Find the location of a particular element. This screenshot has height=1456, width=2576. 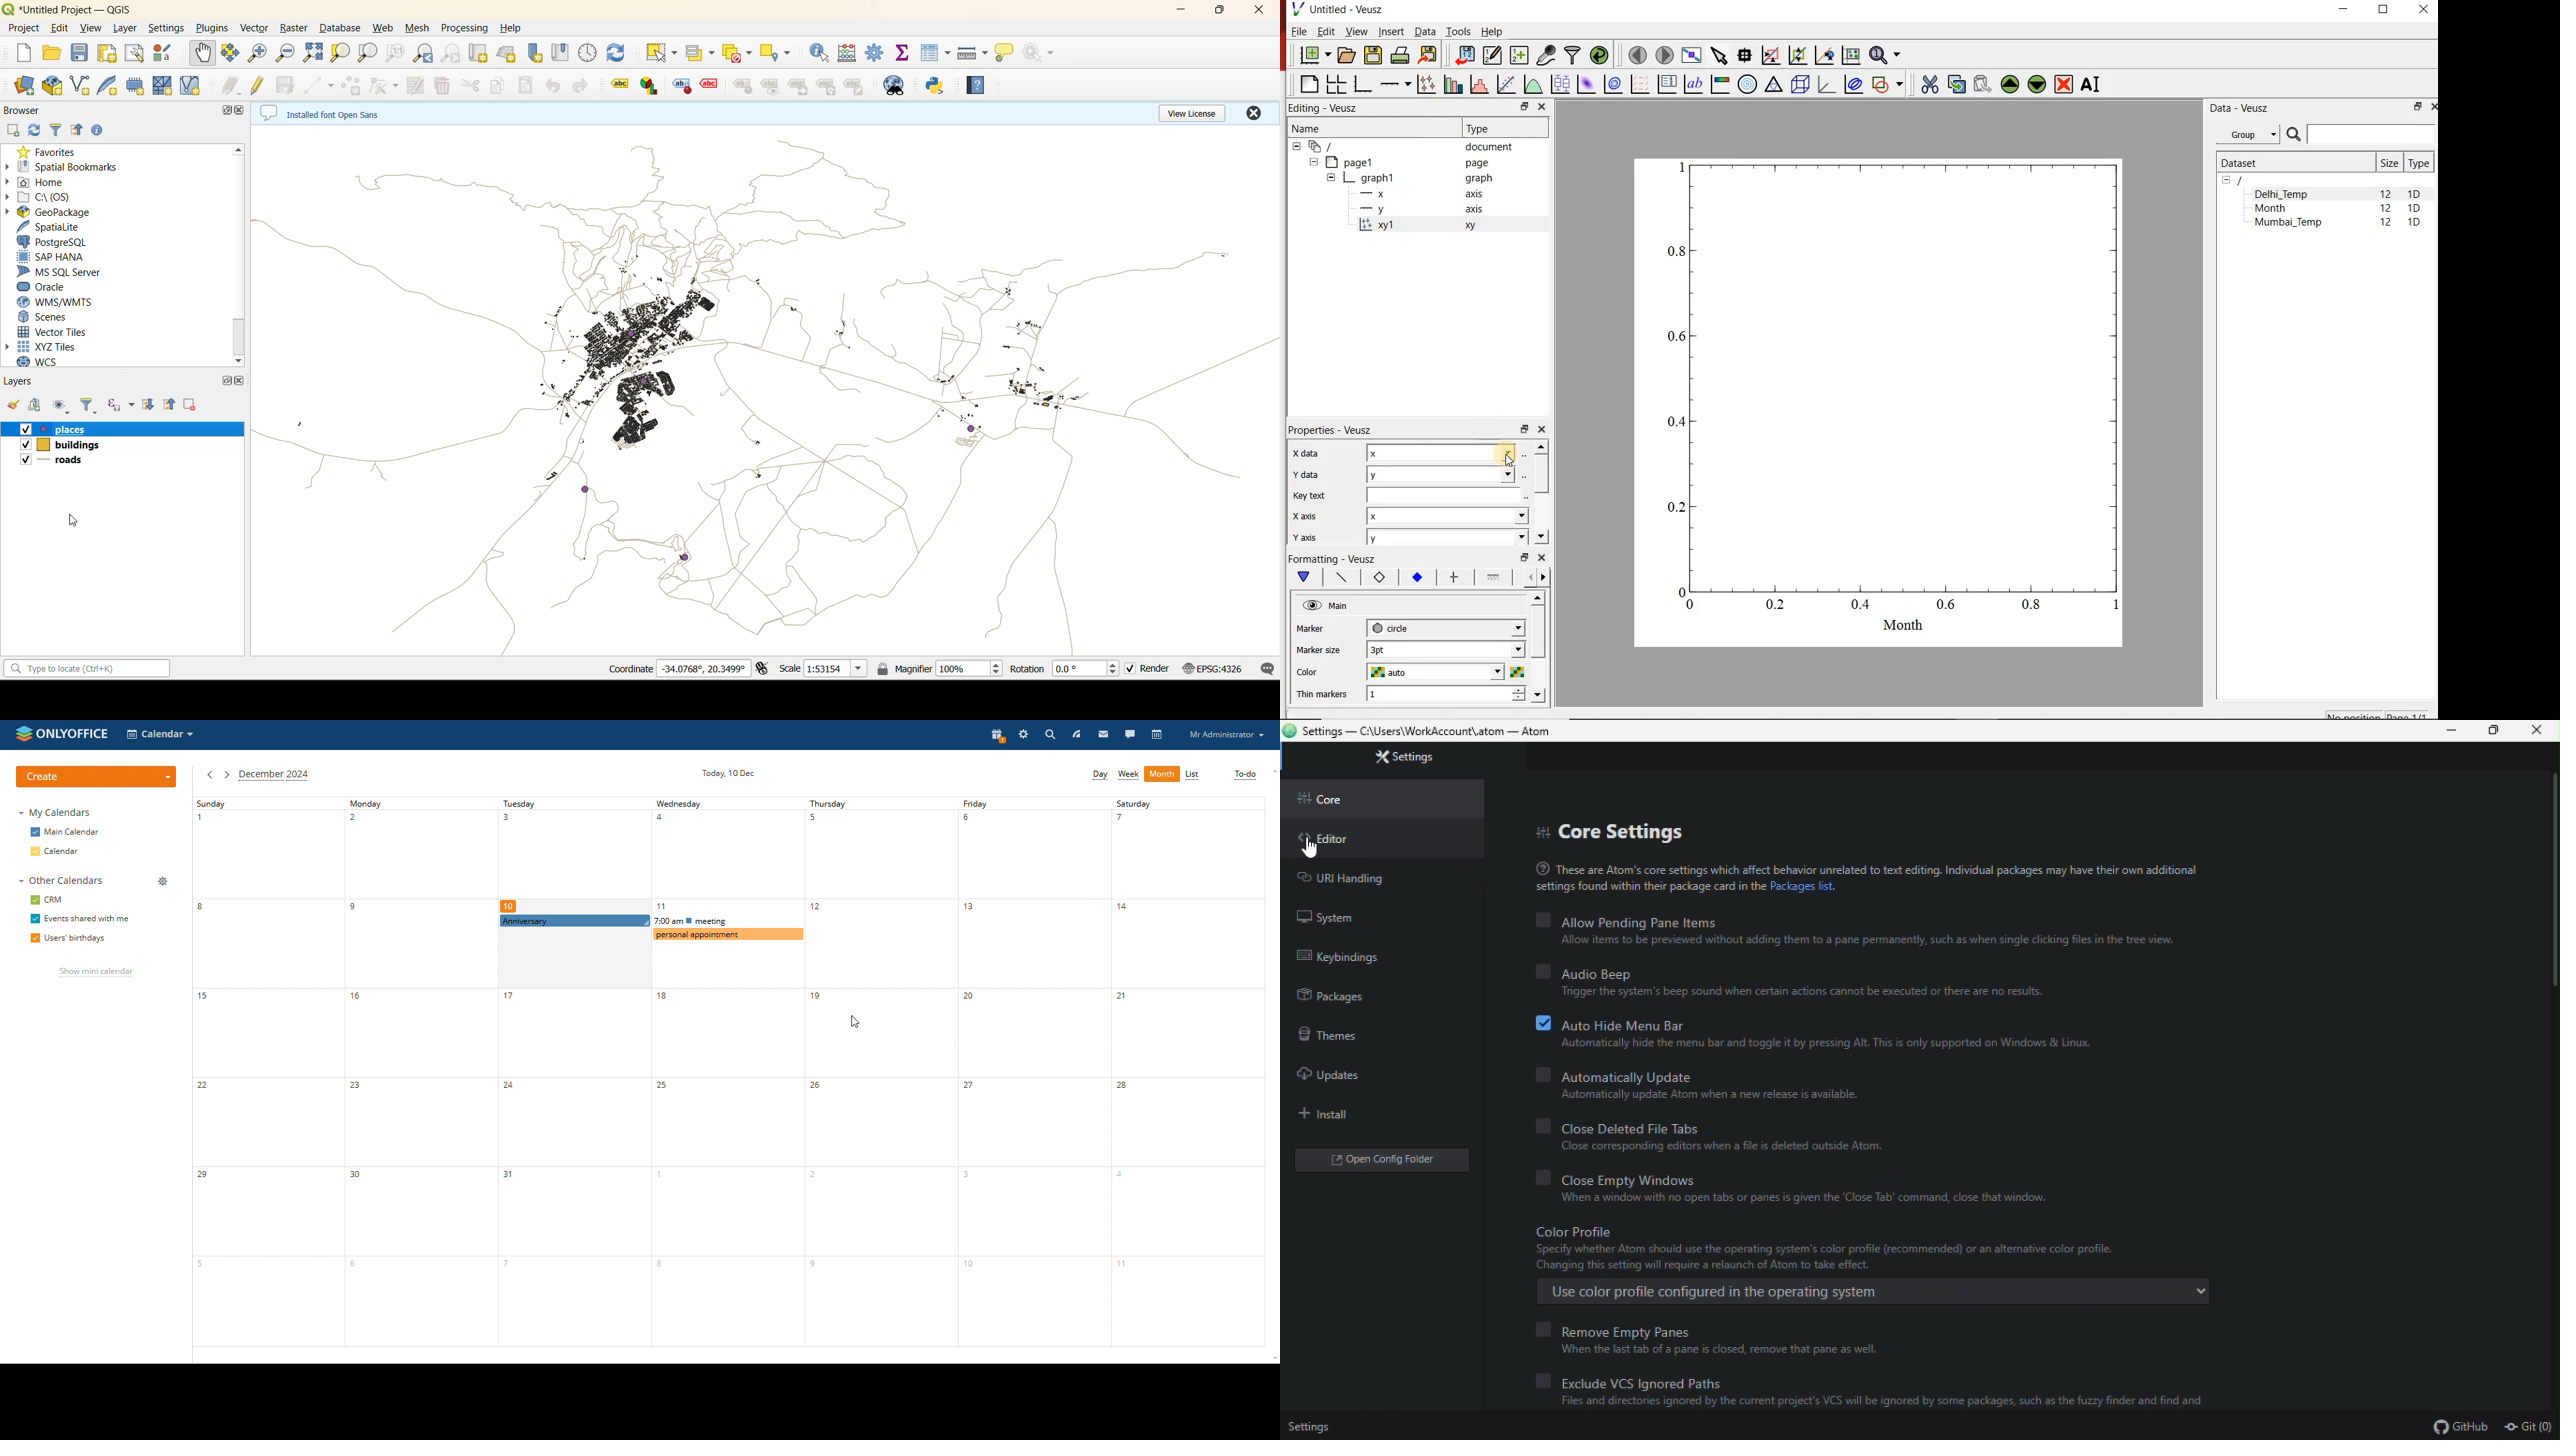

Color Profile
‘Specify whether Atom should use the operating system's color profile (recommended) or an aktemative color profile.
Changing this setting will require a relaunch of Atom to take effect. is located at coordinates (1860, 1249).